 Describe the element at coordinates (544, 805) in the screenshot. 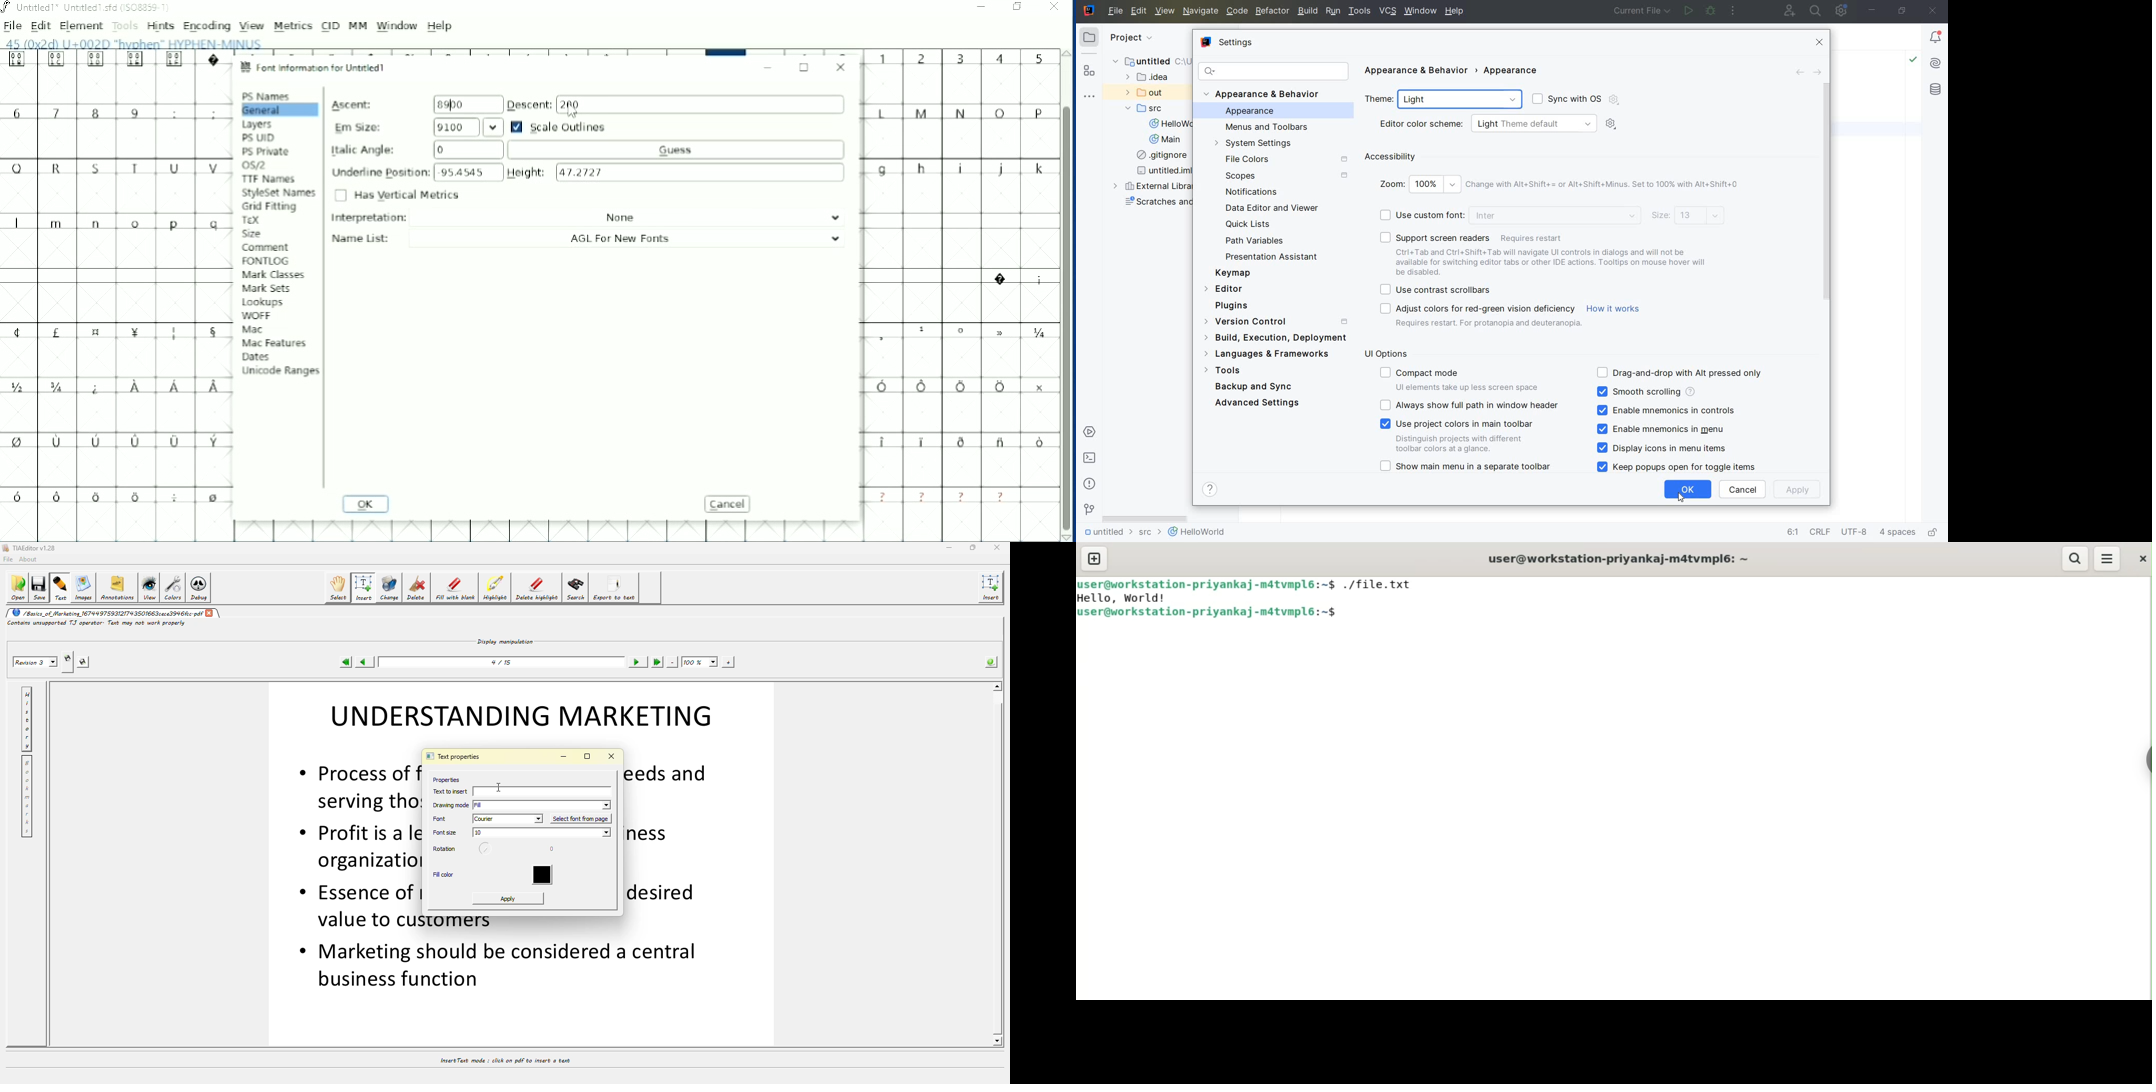

I see `fill` at that location.